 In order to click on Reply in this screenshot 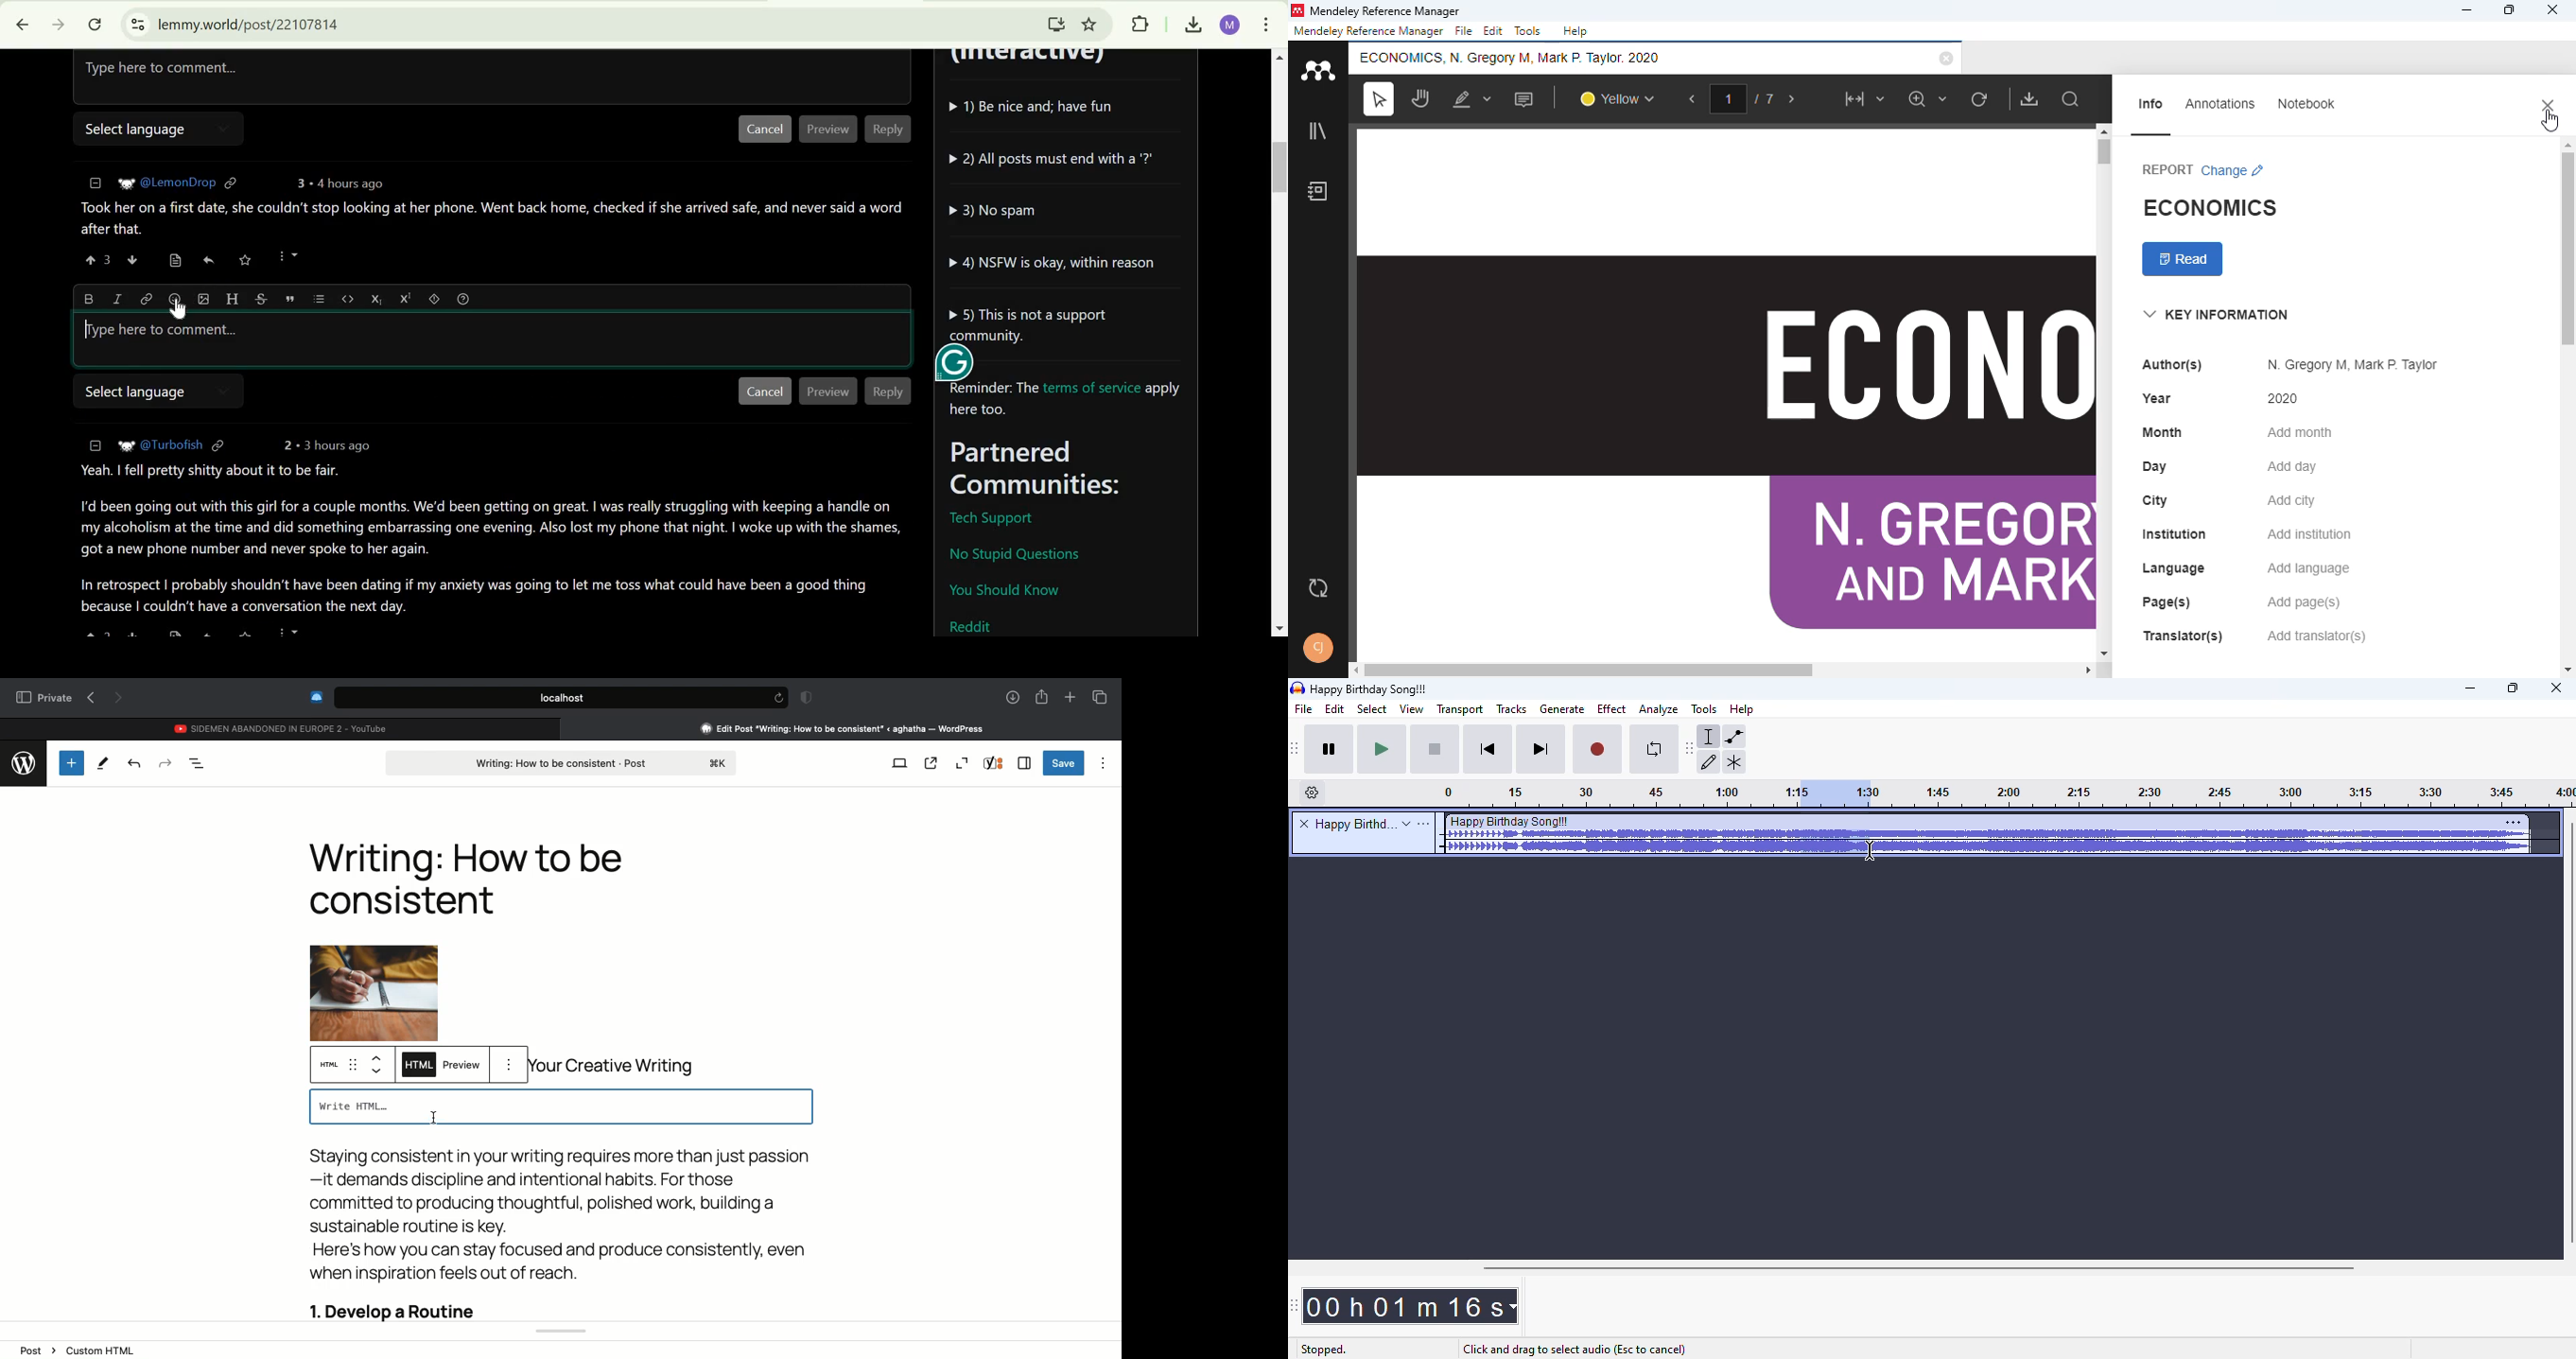, I will do `click(890, 392)`.